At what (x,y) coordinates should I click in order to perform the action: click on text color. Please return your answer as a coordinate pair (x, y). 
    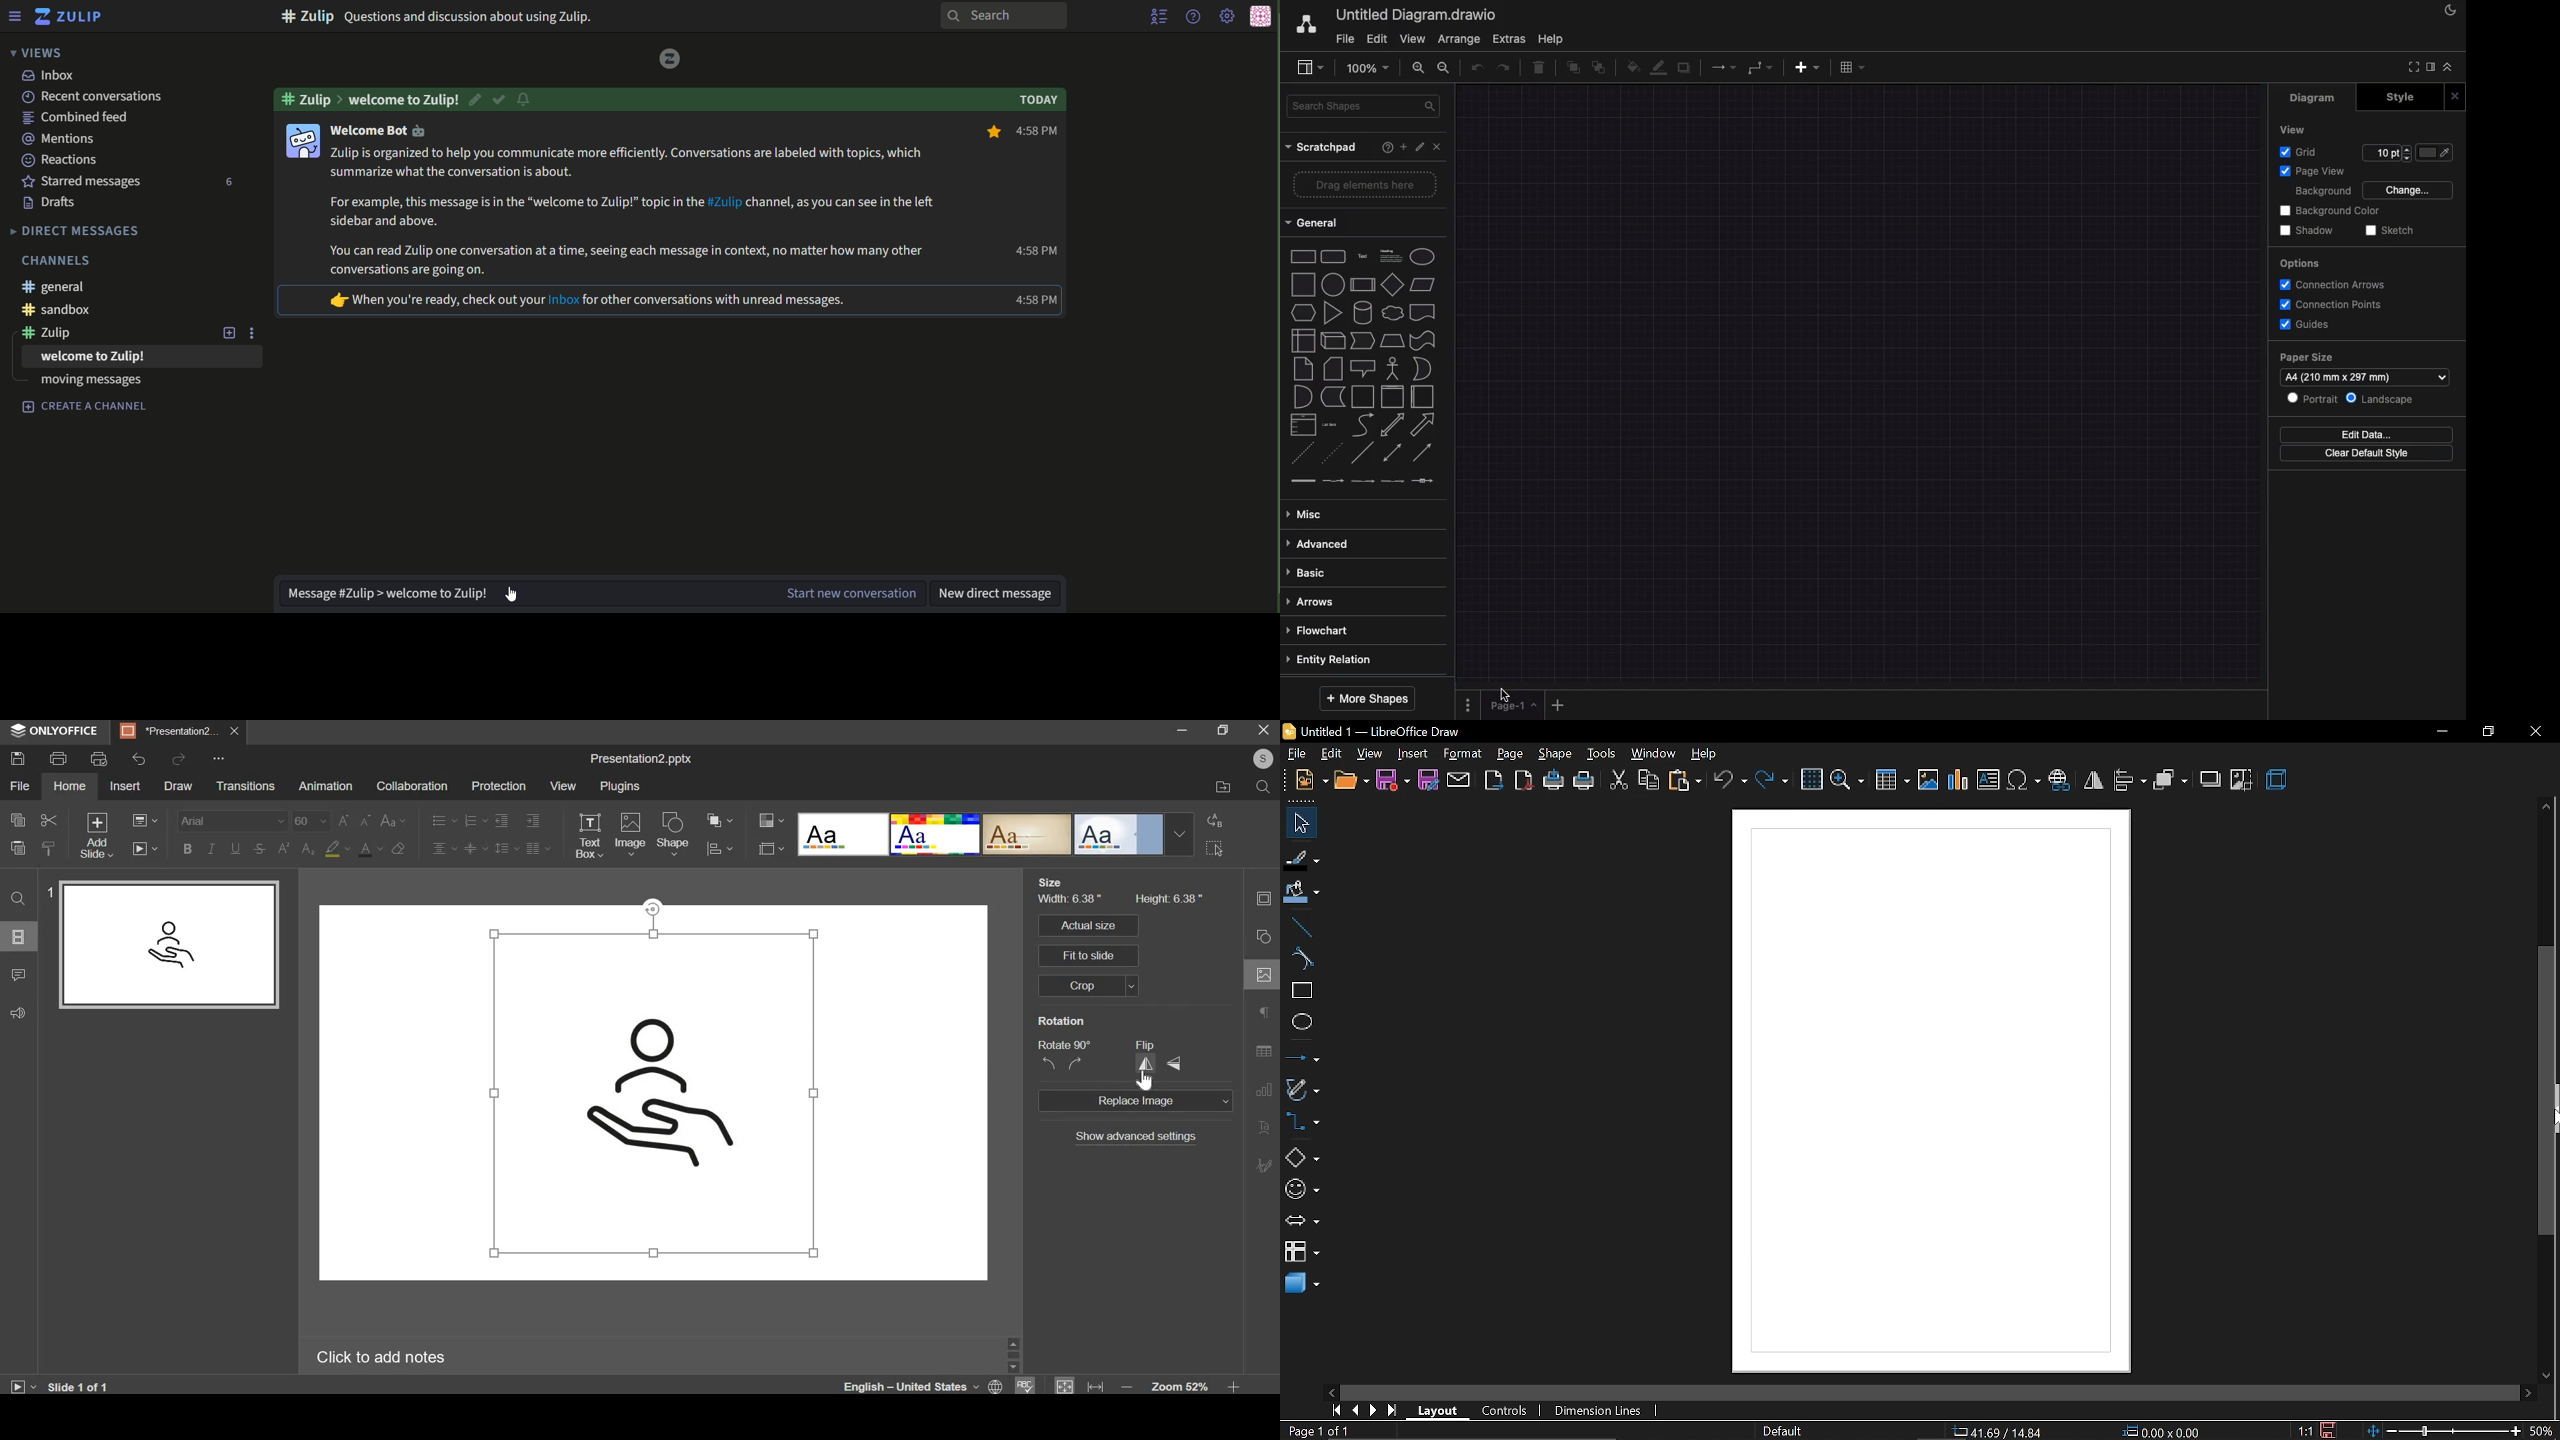
    Looking at the image, I should click on (370, 850).